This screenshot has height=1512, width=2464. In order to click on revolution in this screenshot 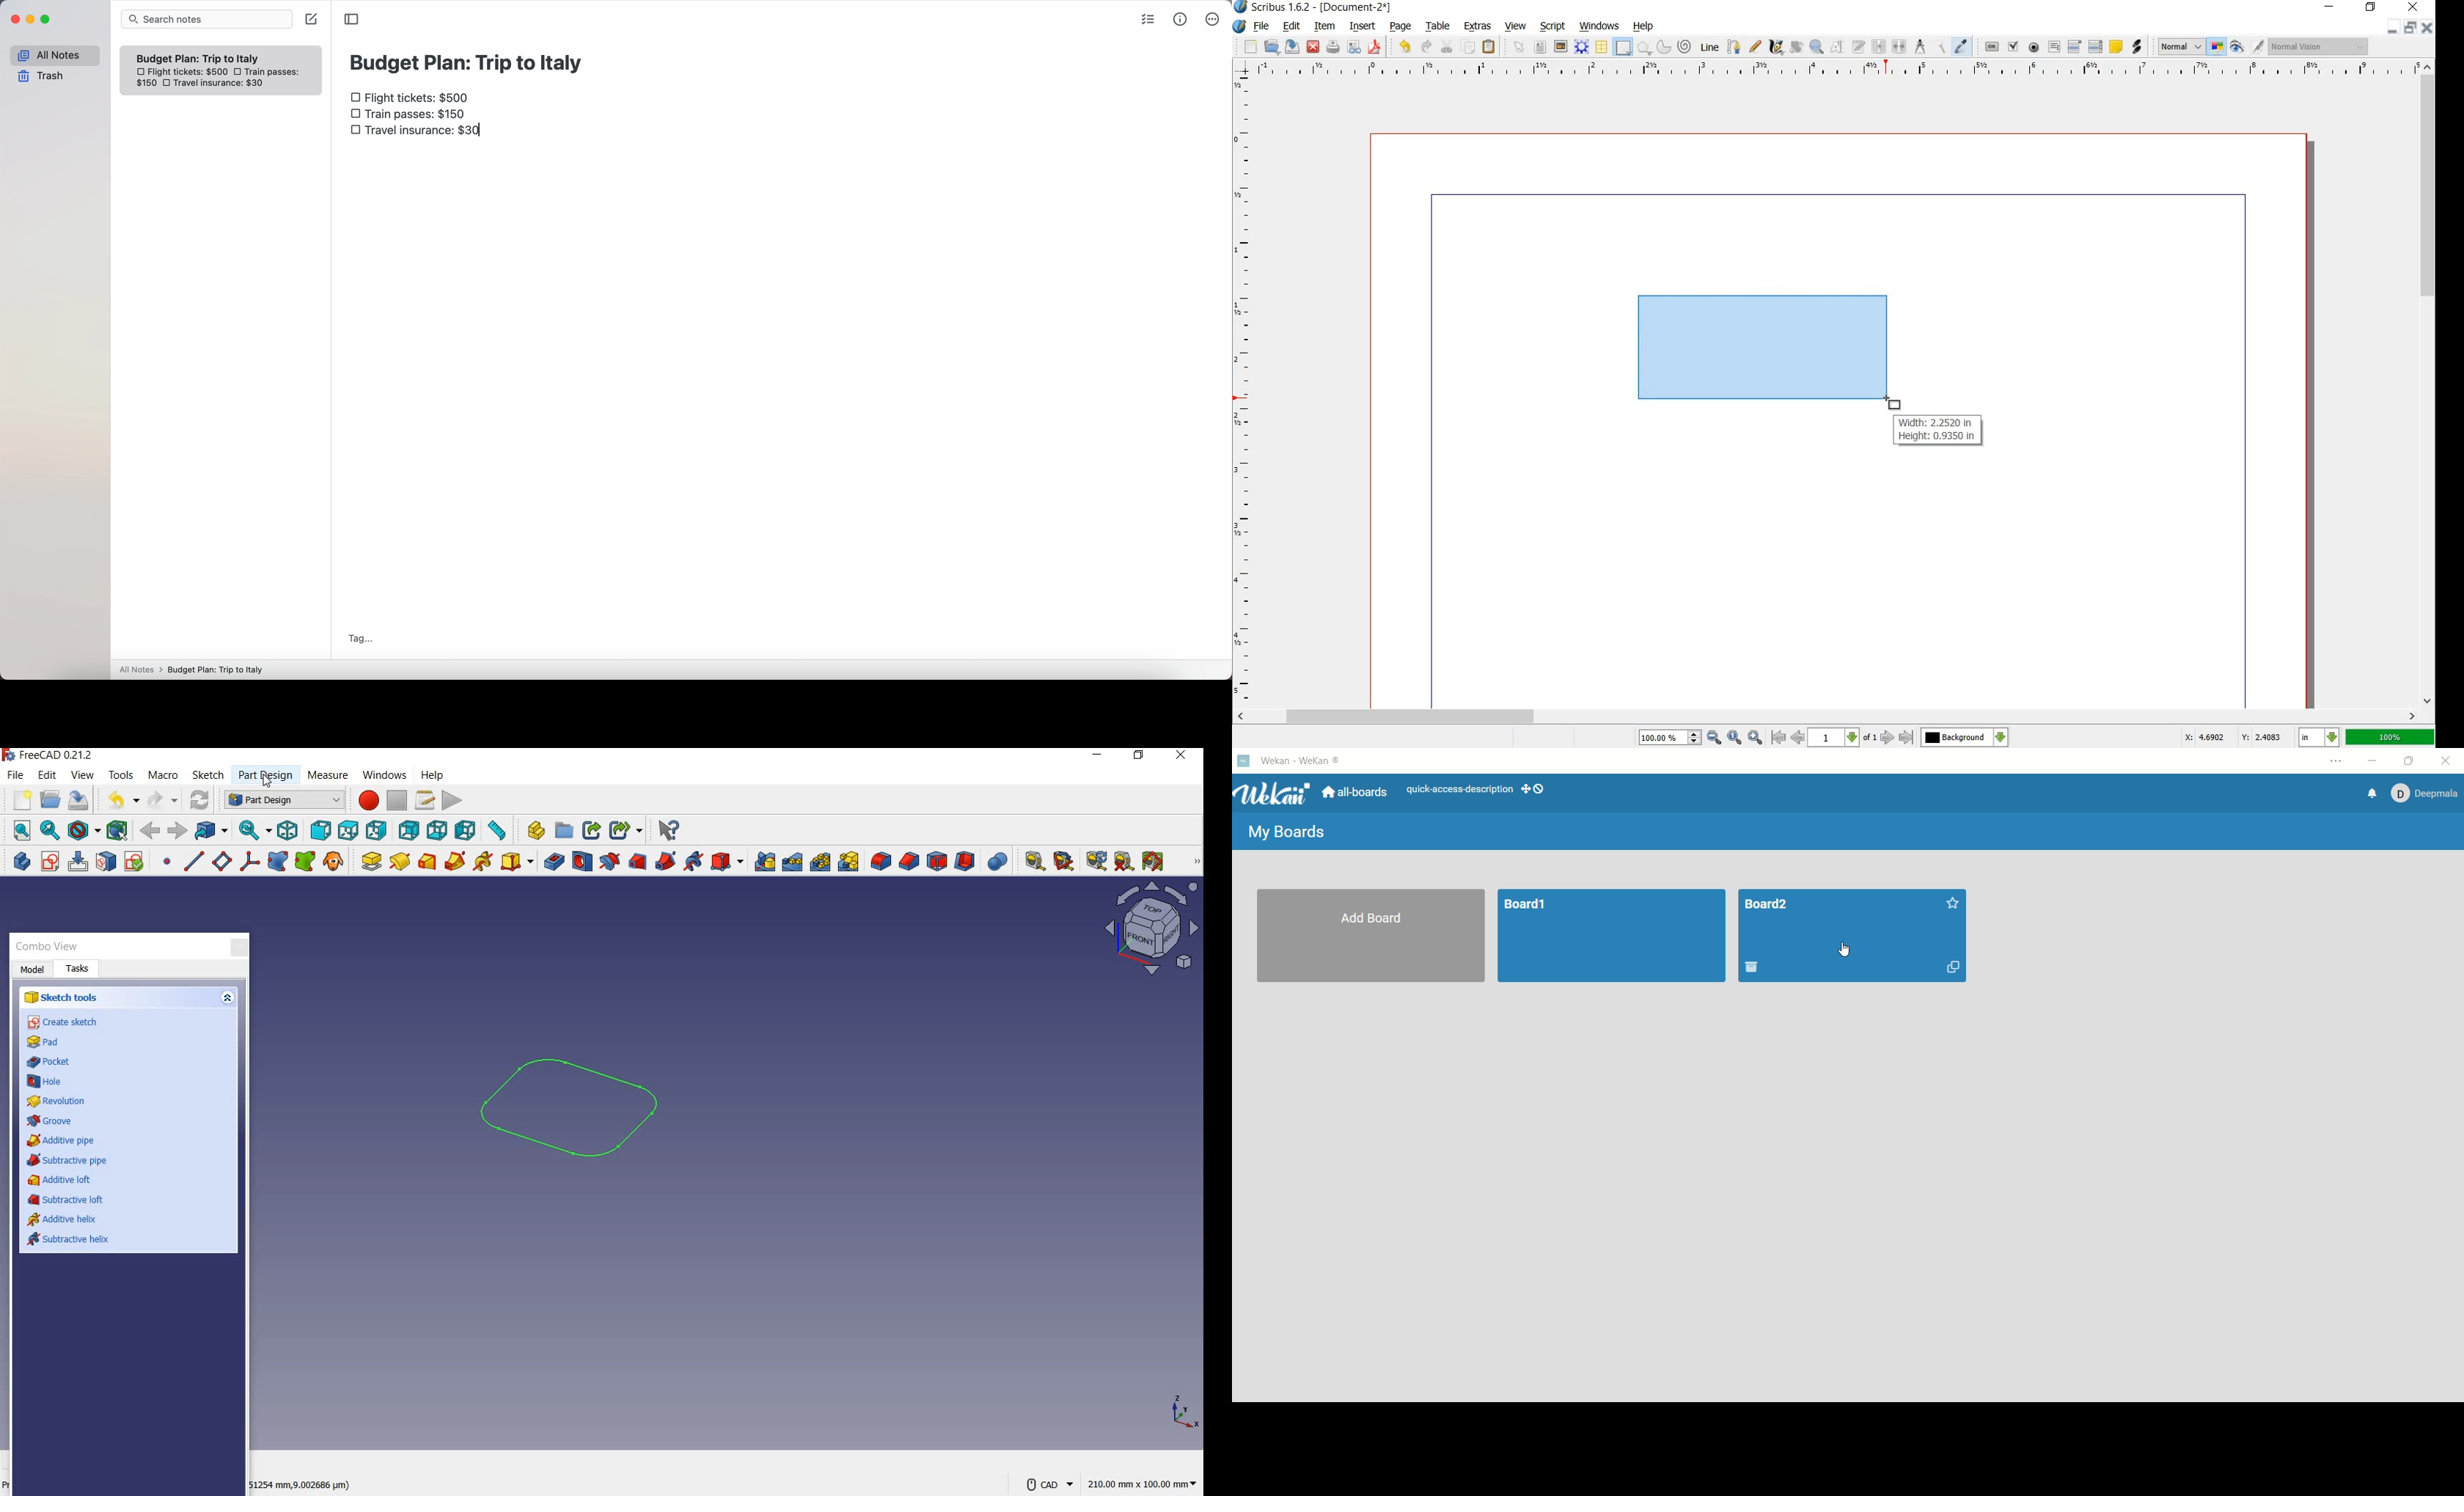, I will do `click(401, 862)`.